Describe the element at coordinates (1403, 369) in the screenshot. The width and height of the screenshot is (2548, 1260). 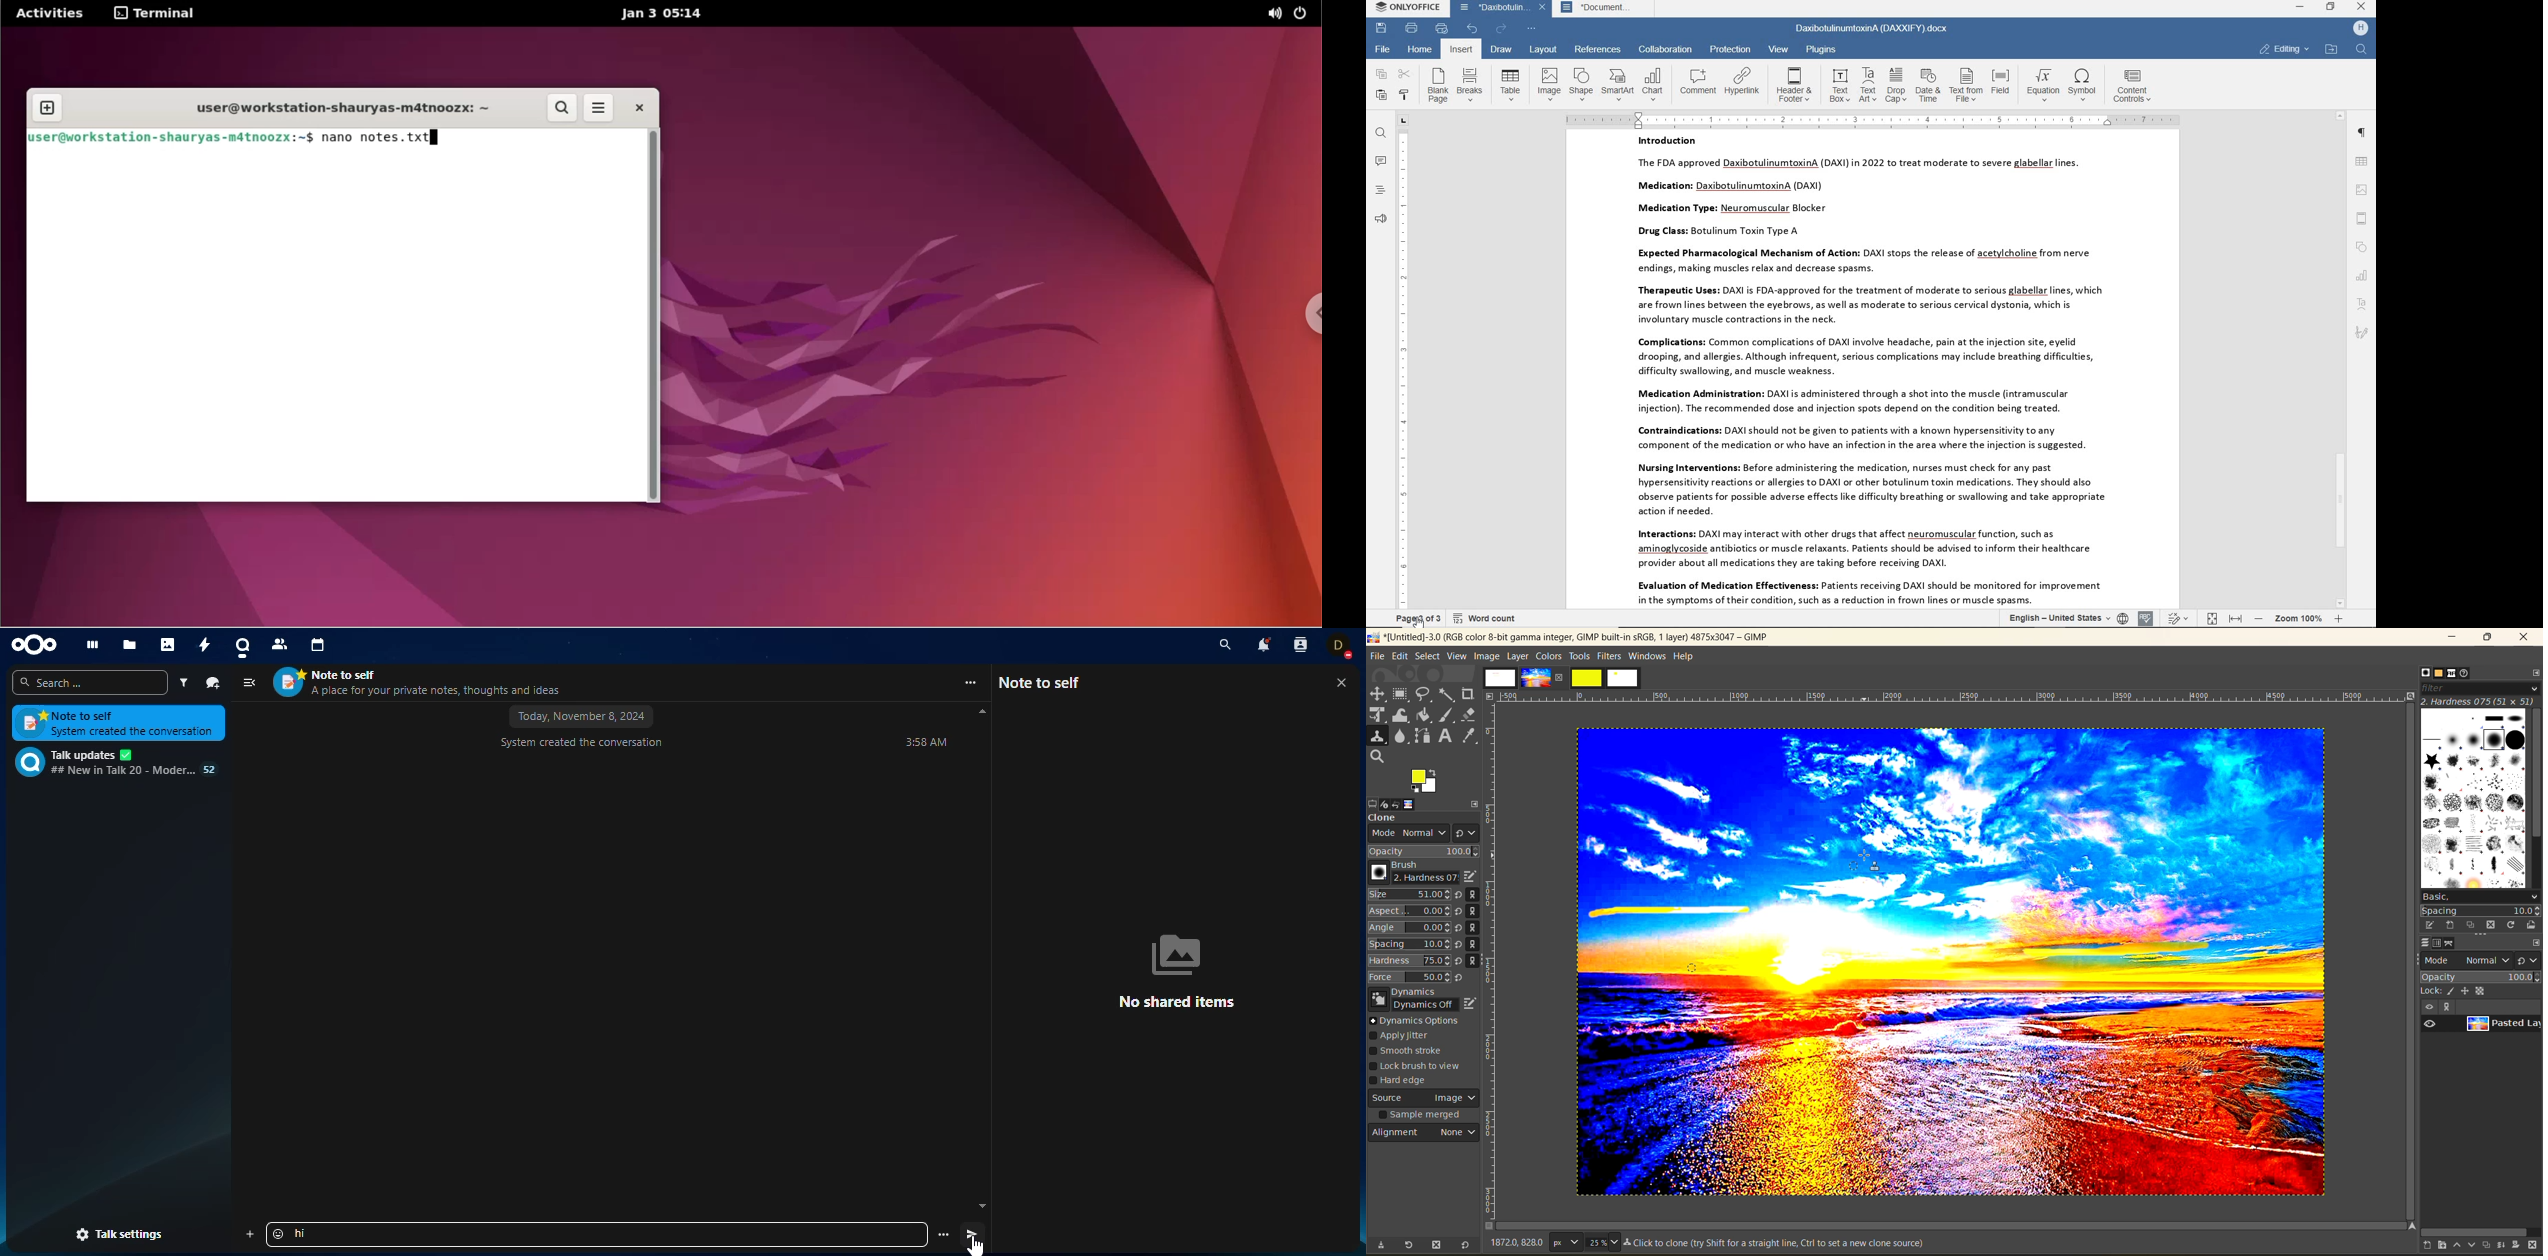
I see `ruler` at that location.